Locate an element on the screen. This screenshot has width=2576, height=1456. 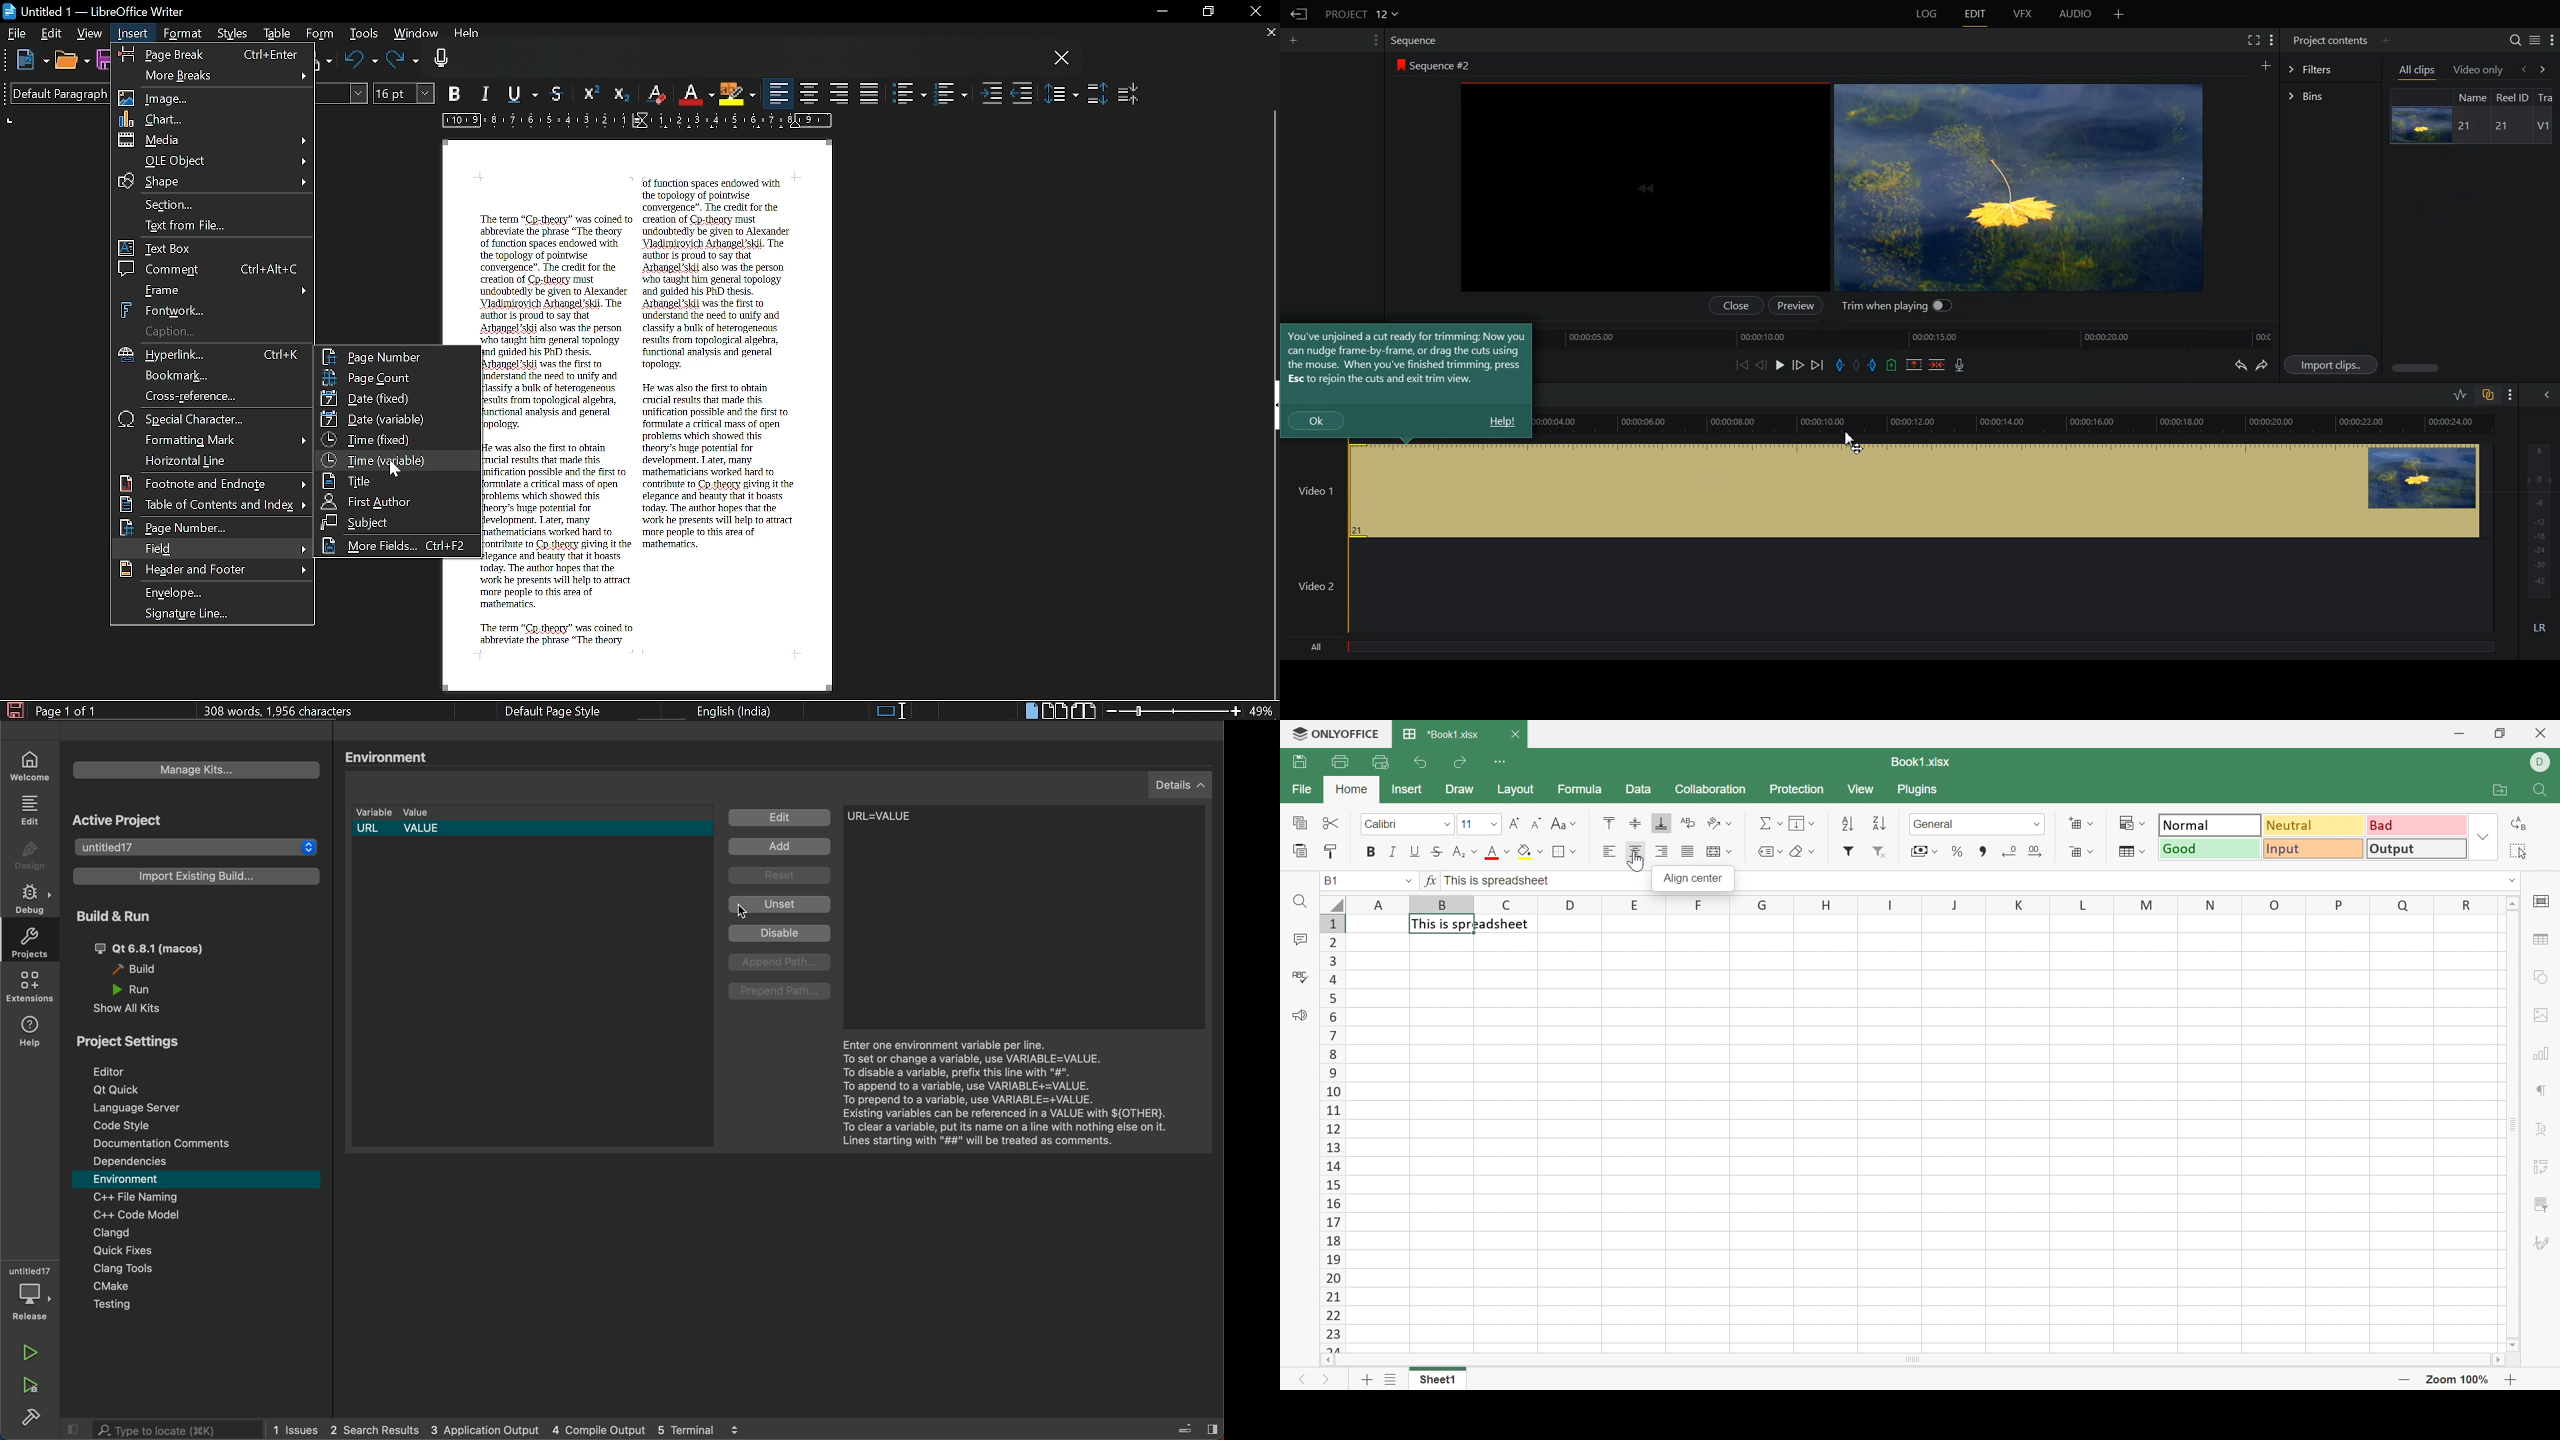
Footnote and endnote is located at coordinates (213, 483).